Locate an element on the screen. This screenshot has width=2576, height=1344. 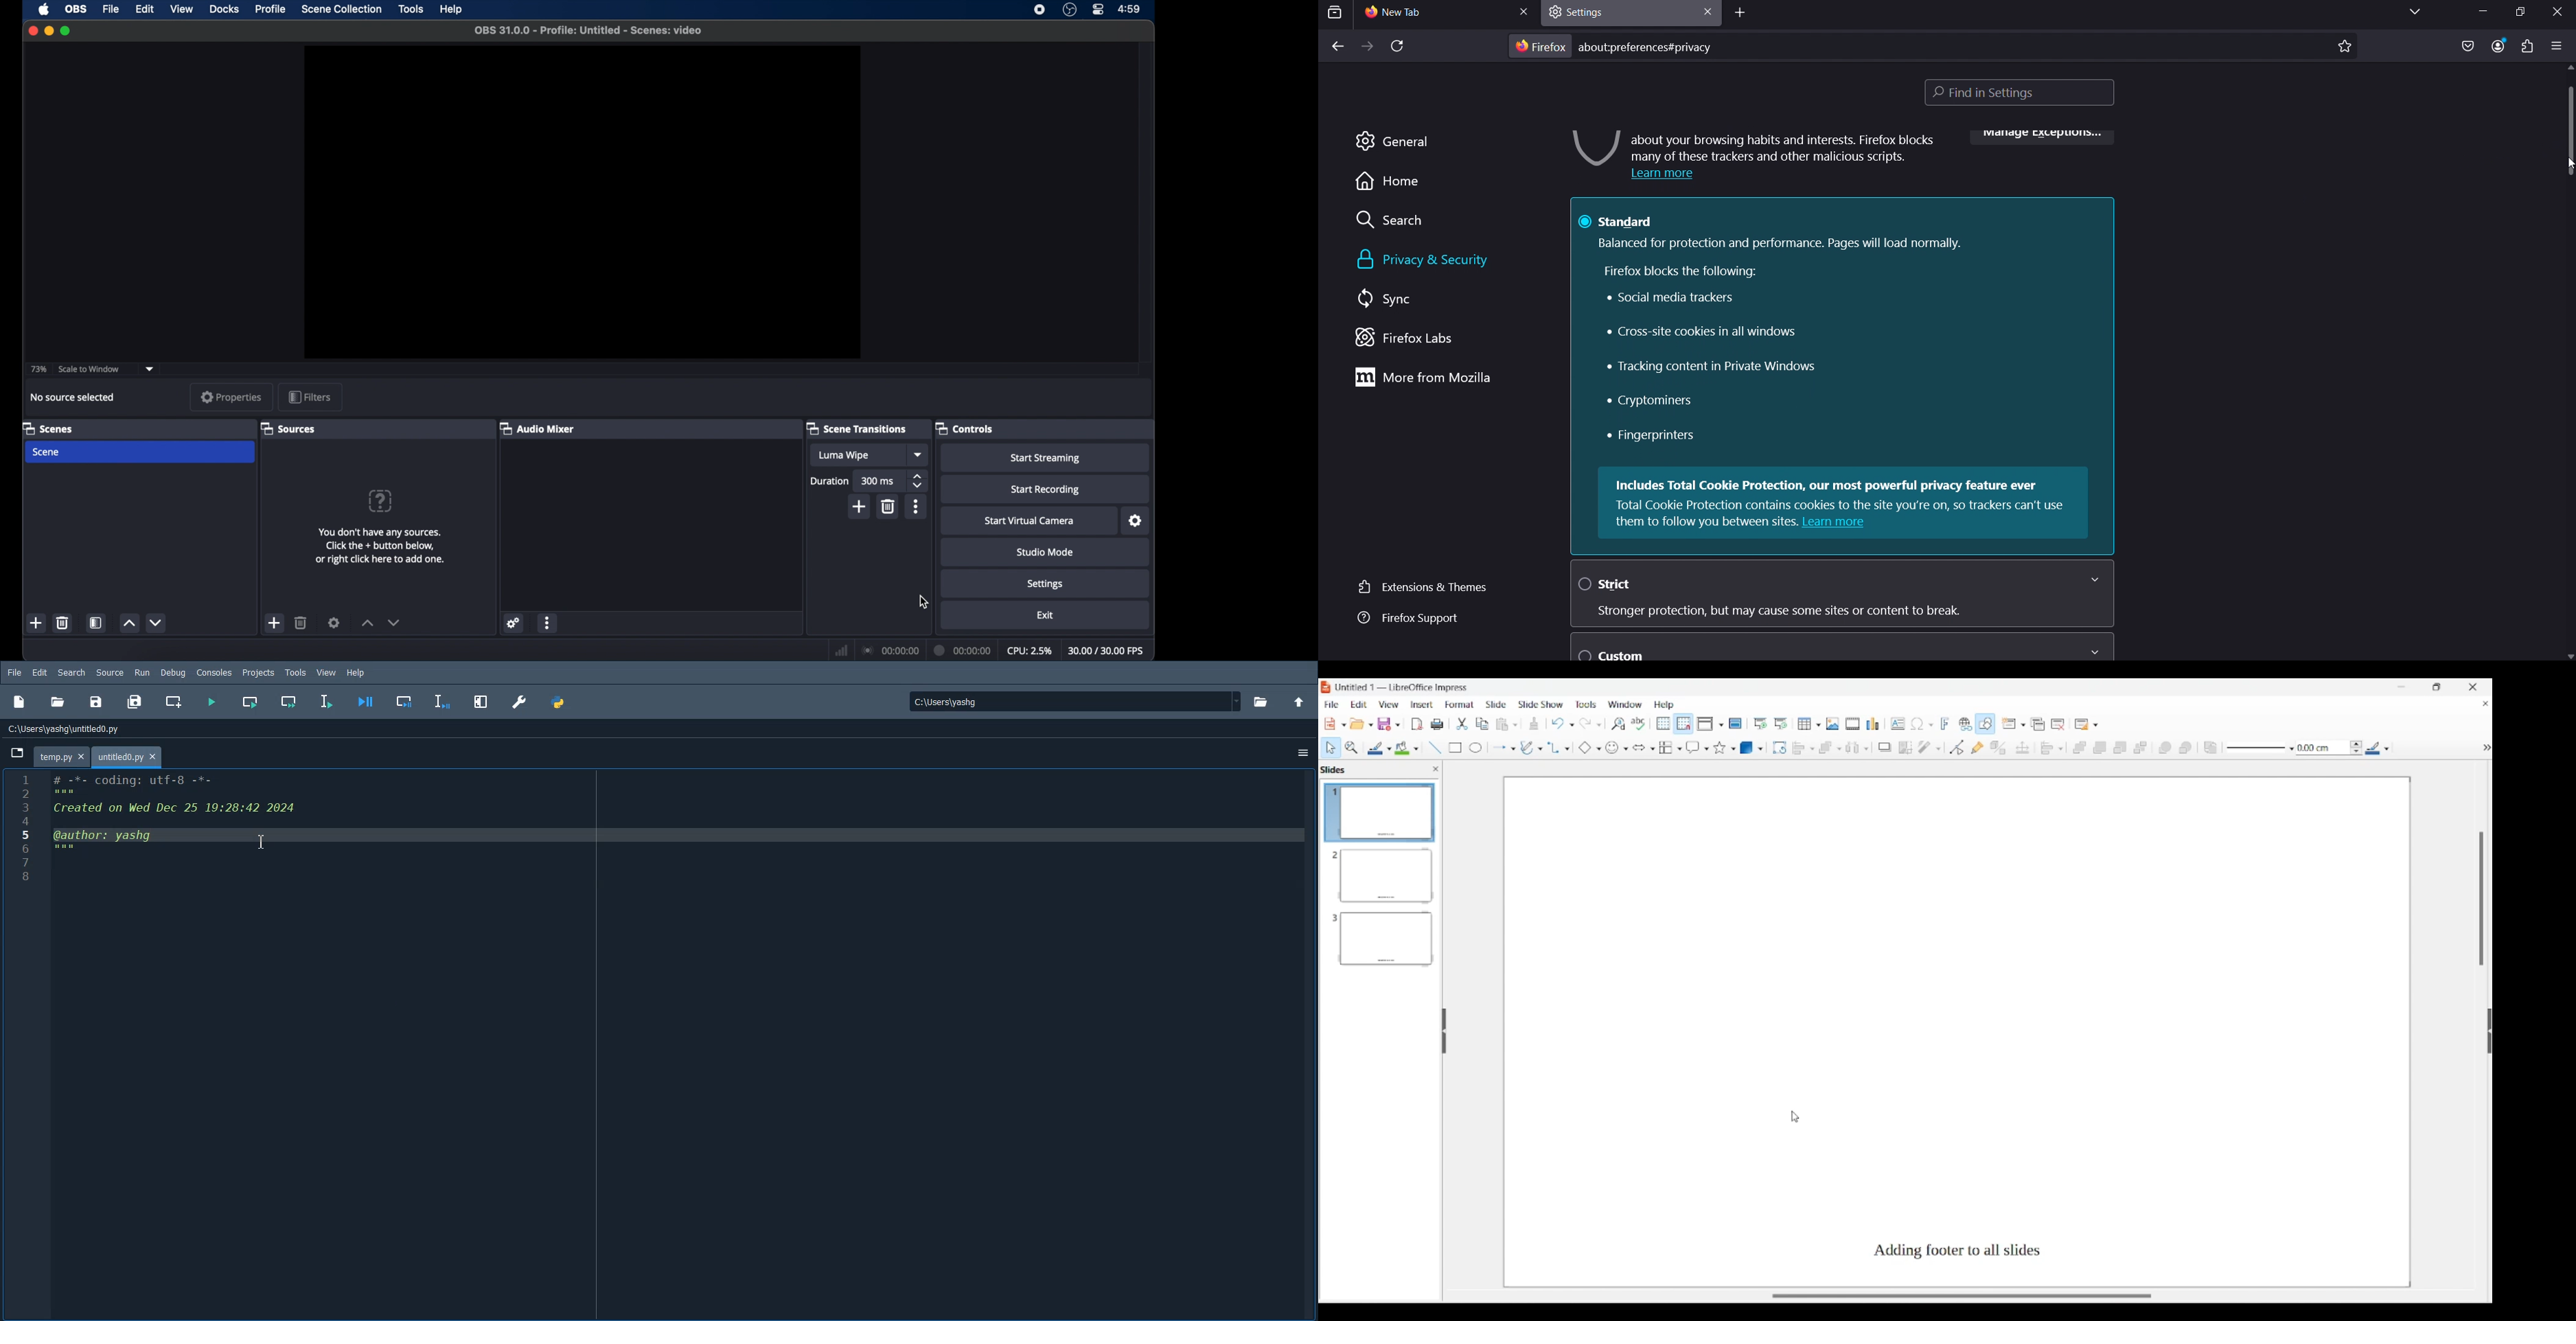
Send to back is located at coordinates (2140, 747).